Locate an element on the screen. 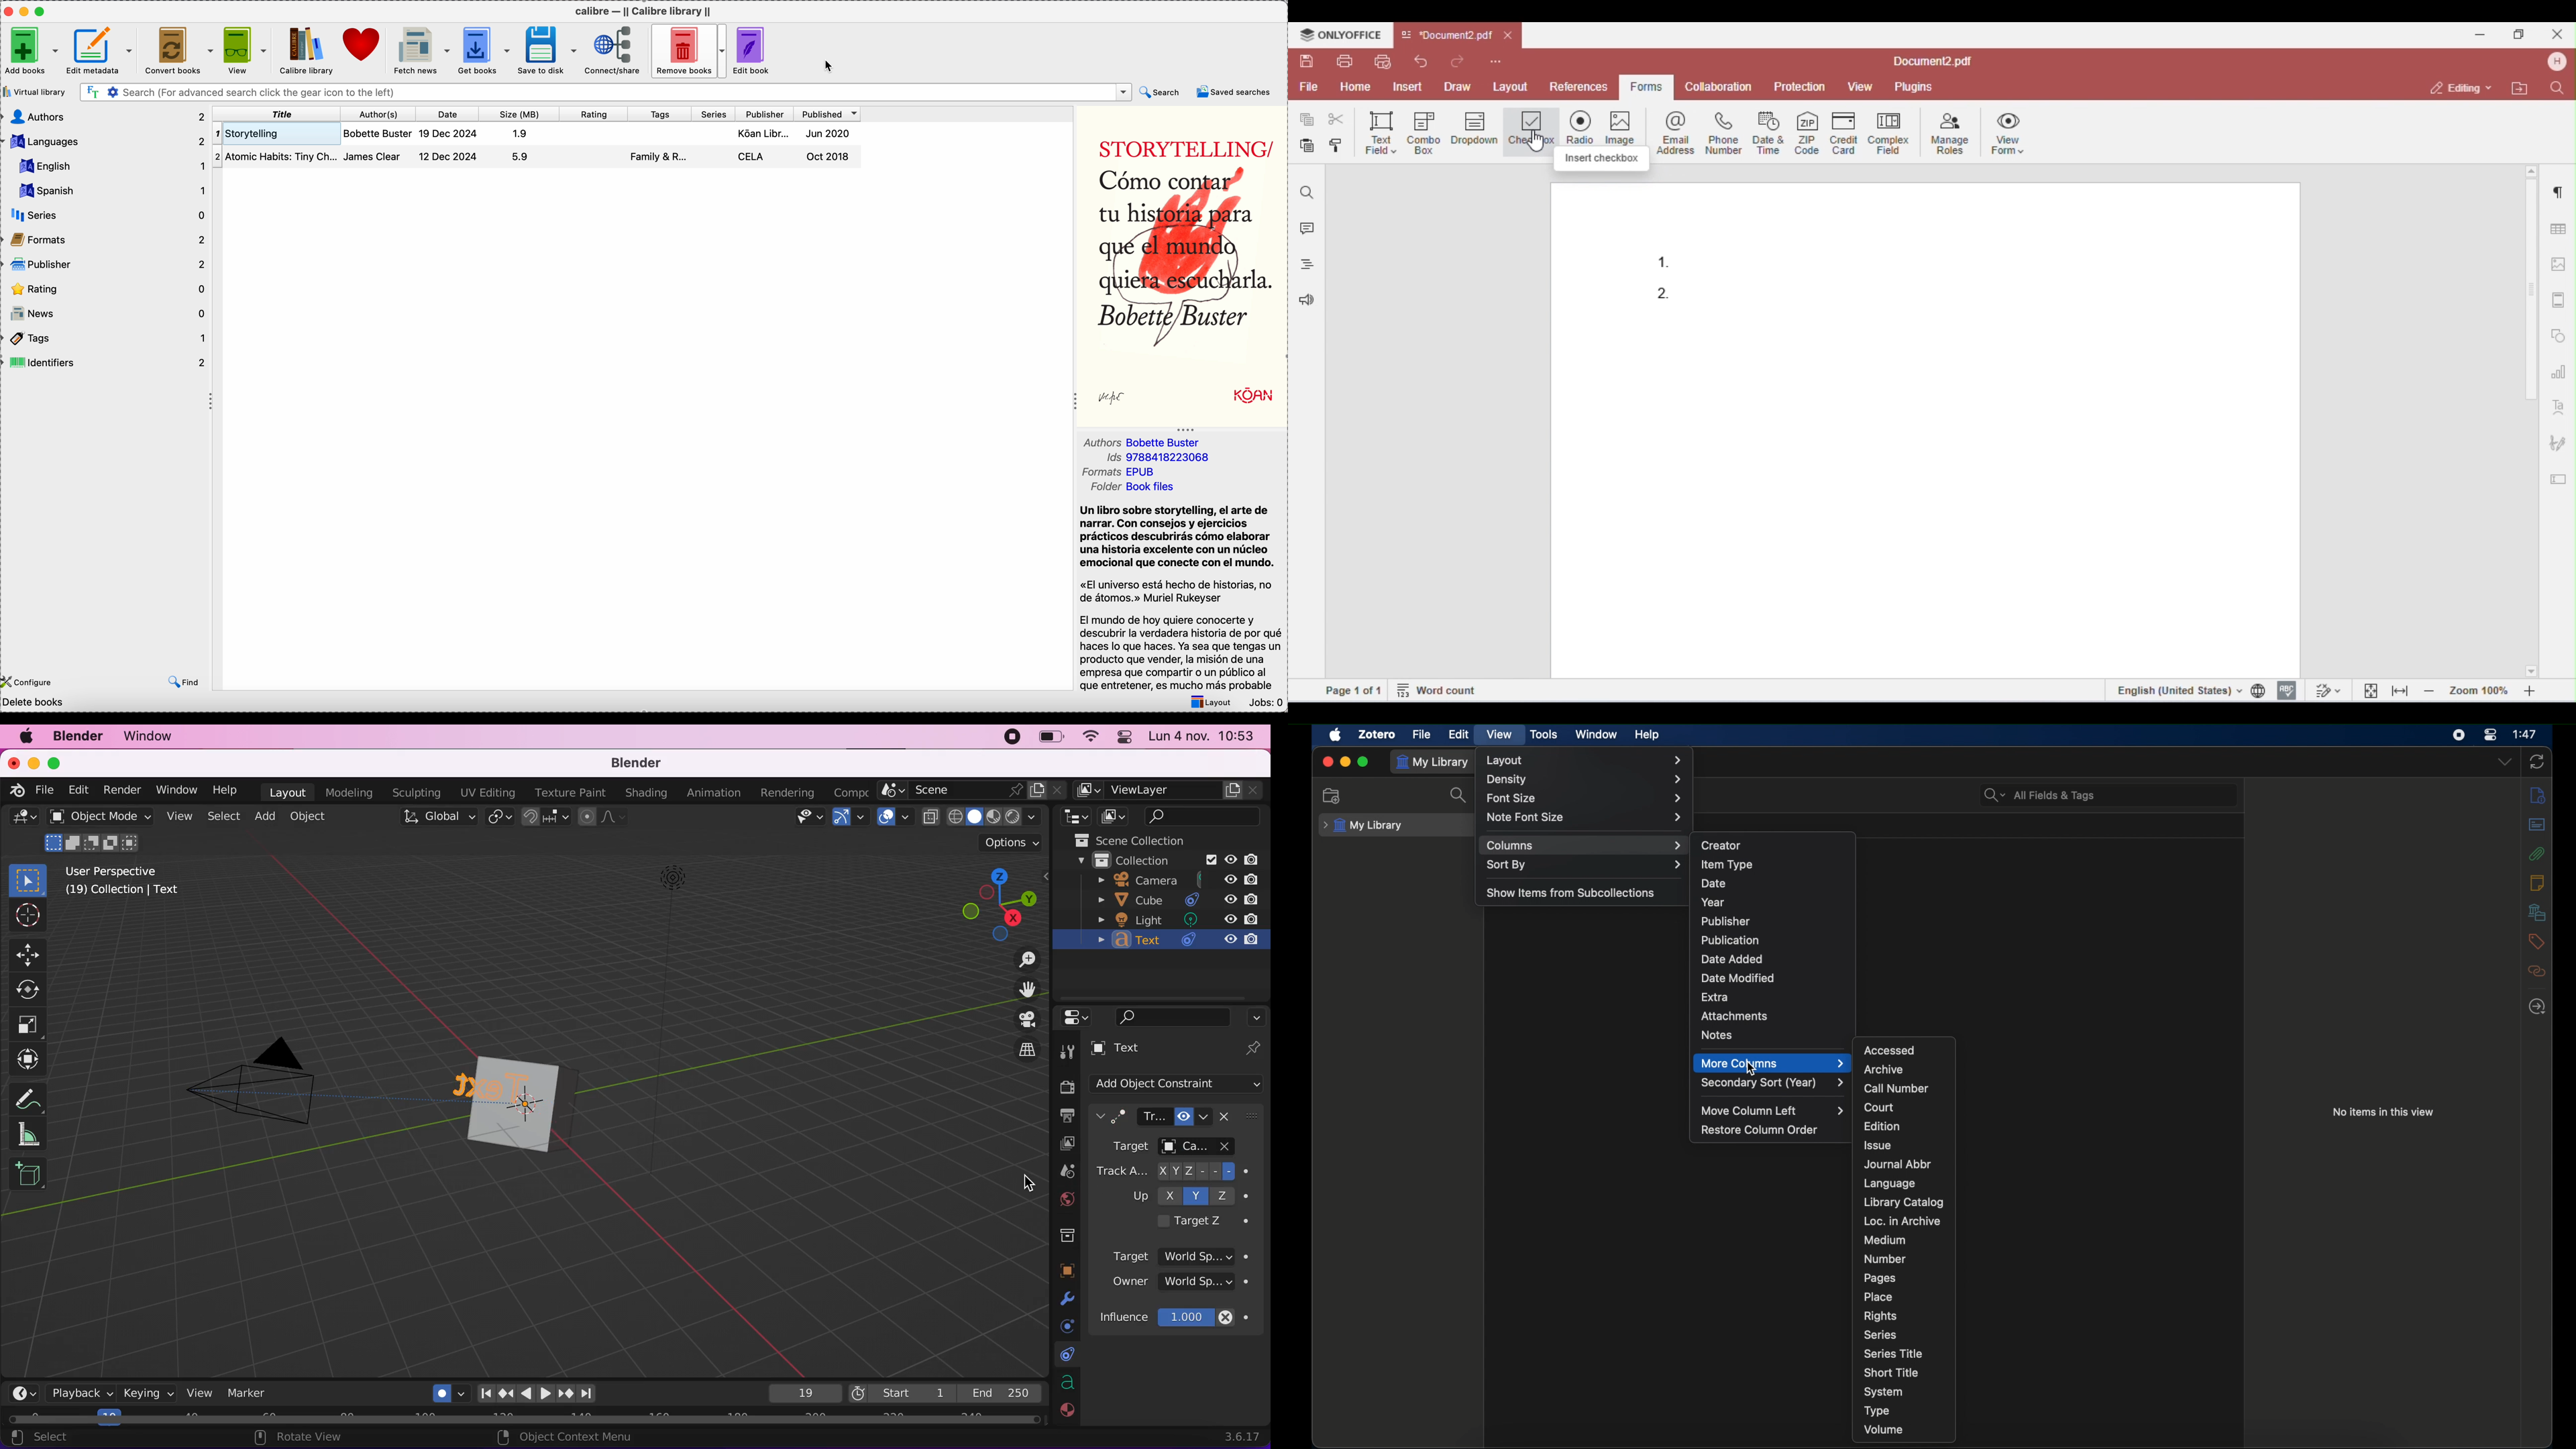  Calibre - || Calibre library || is located at coordinates (646, 12).